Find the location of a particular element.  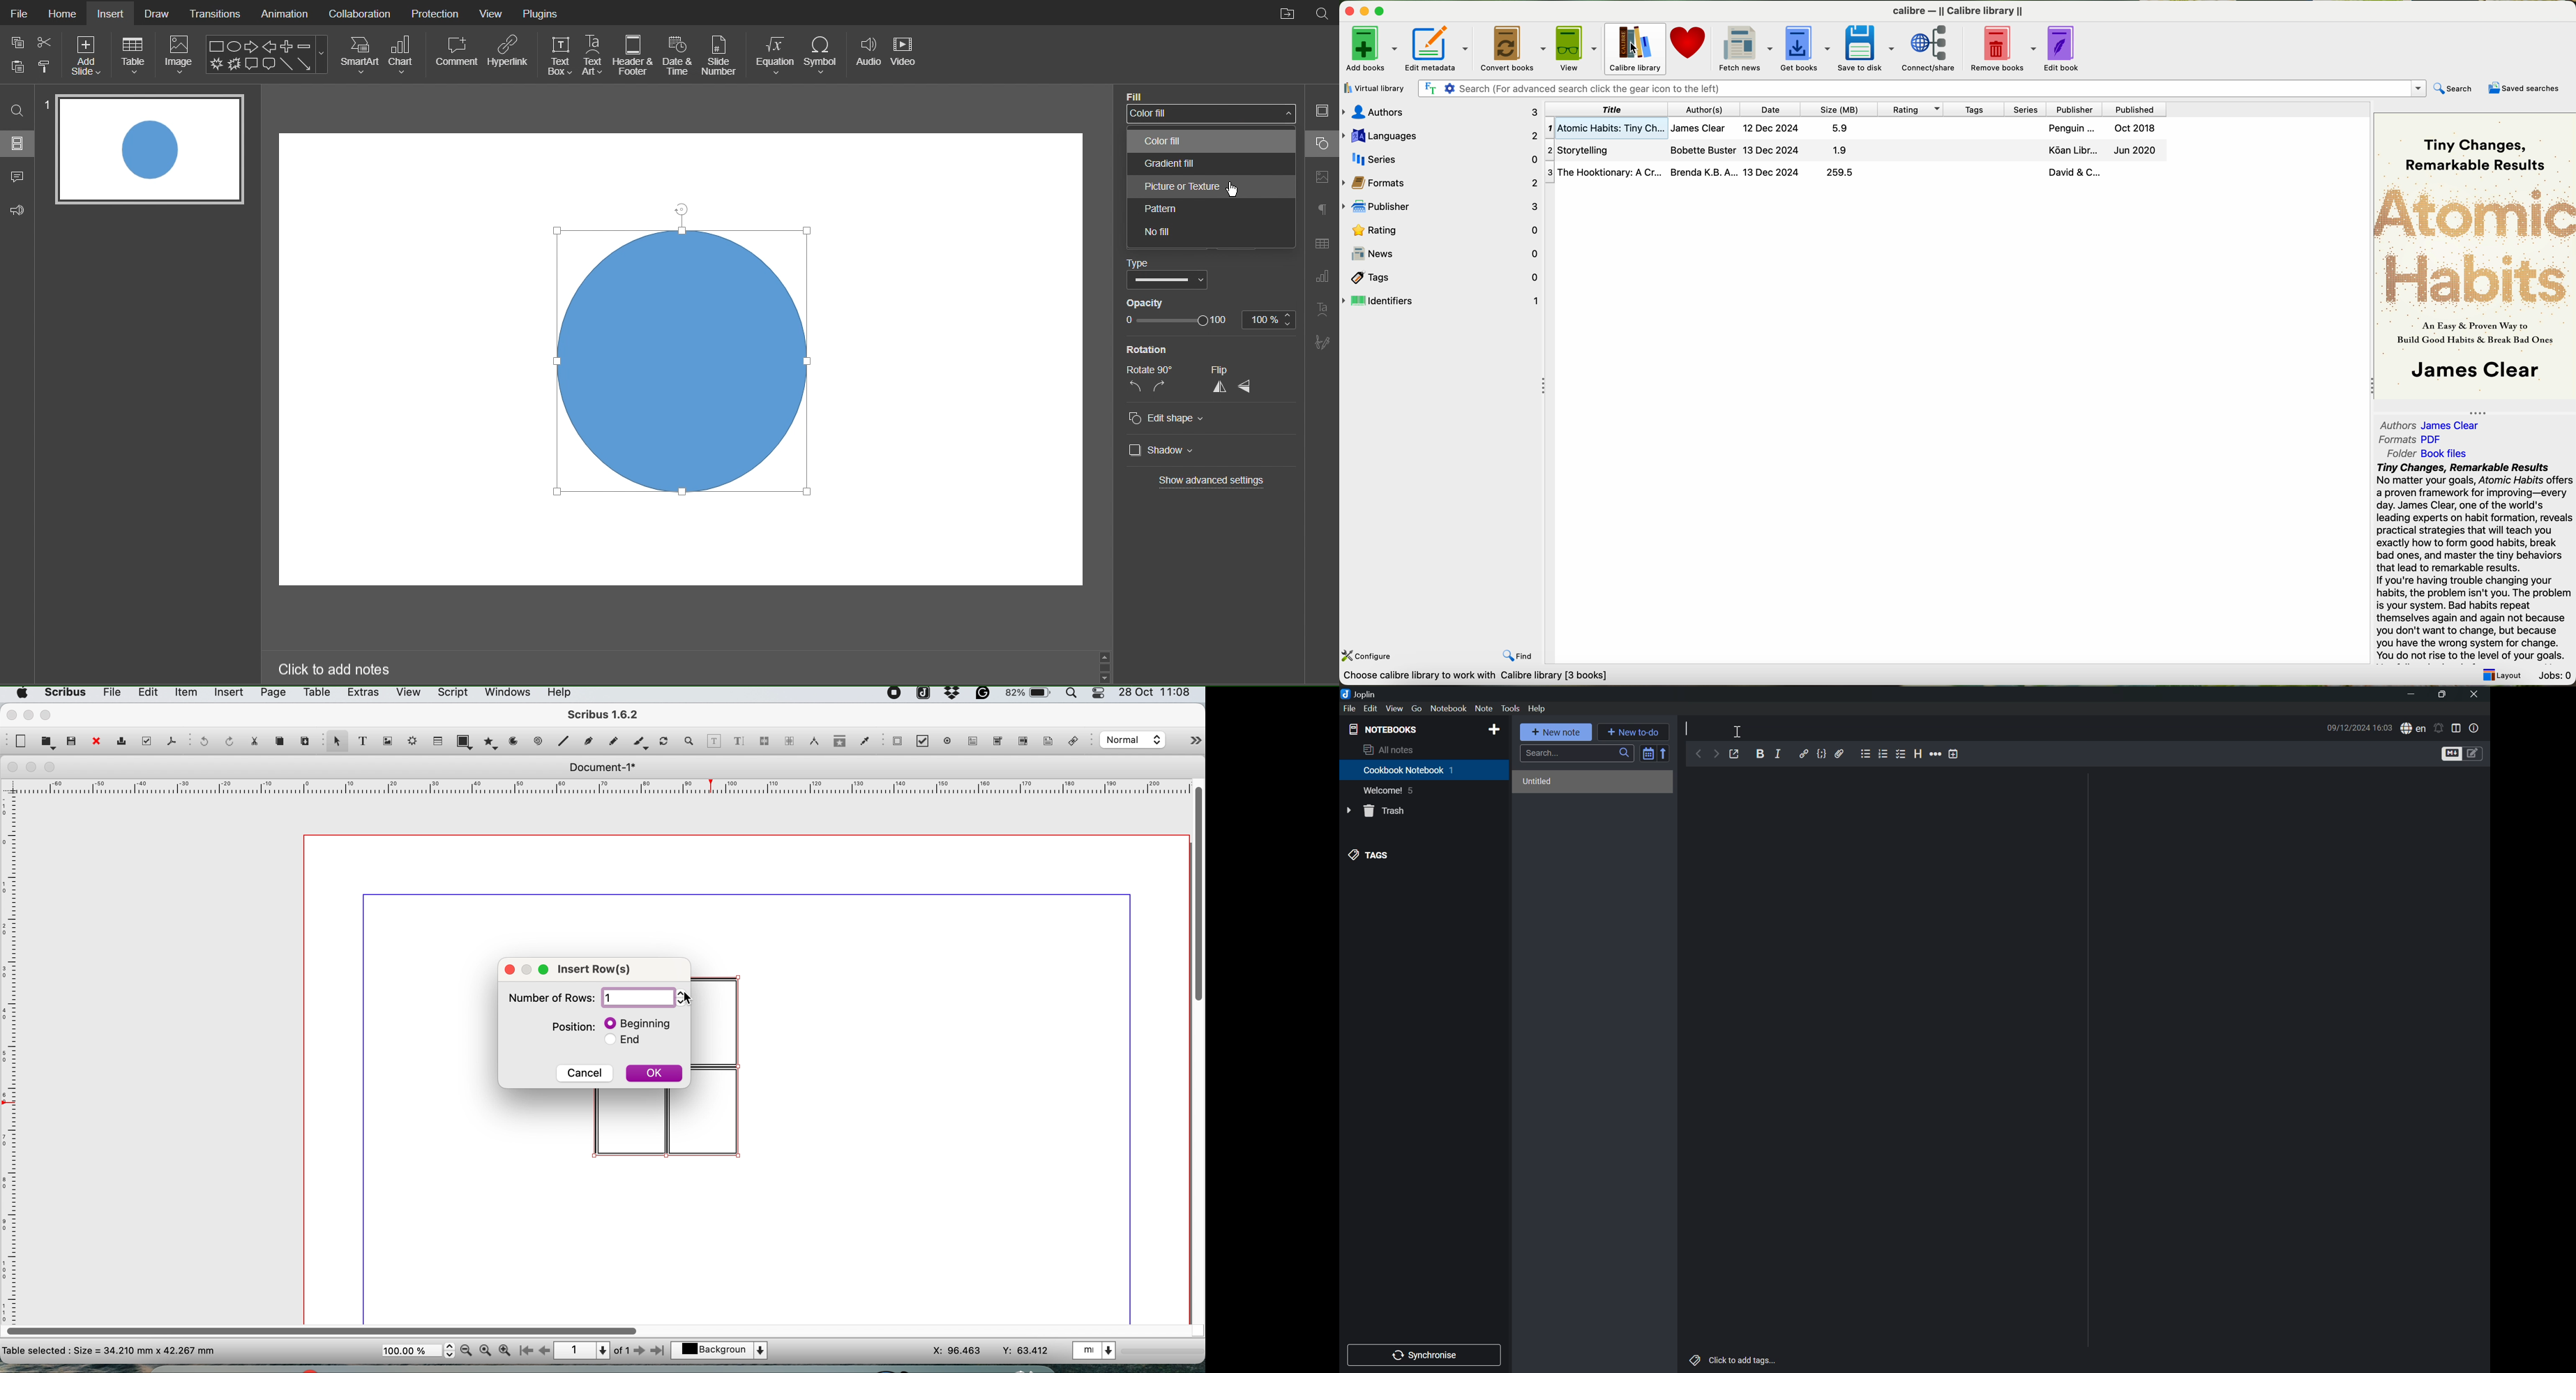

Edit Shape is located at coordinates (1166, 419).